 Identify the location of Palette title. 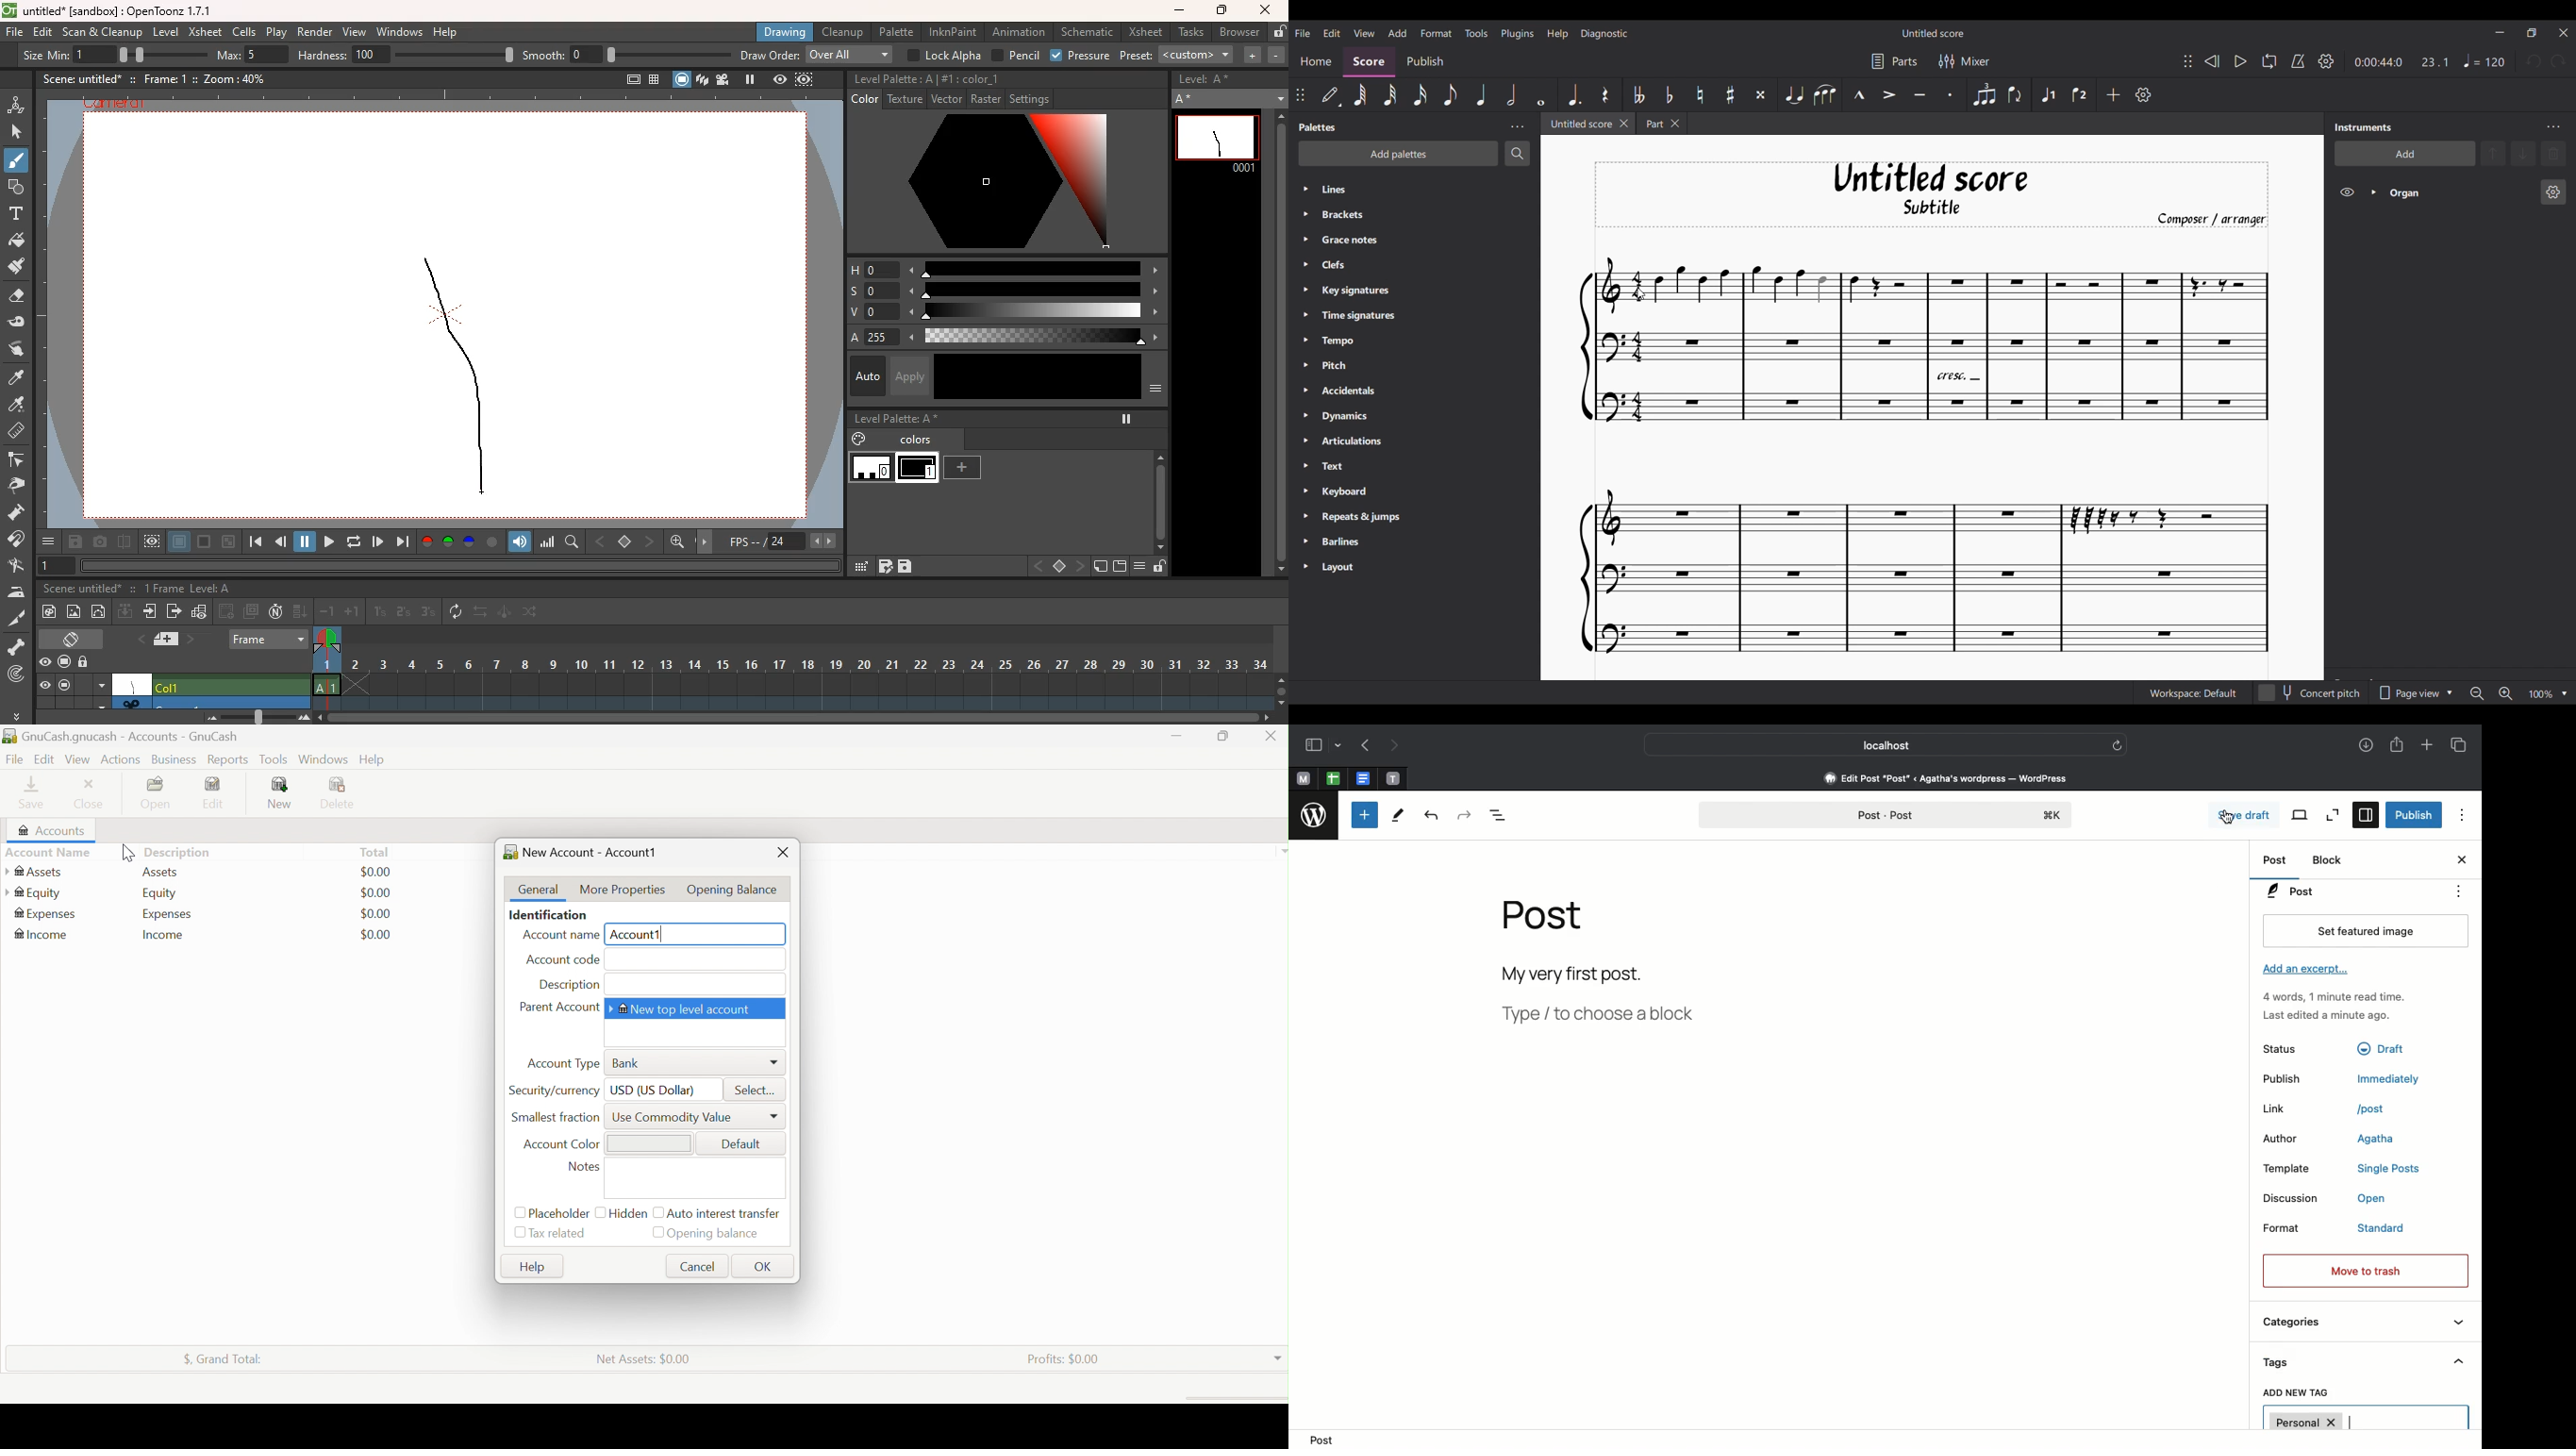
(1317, 127).